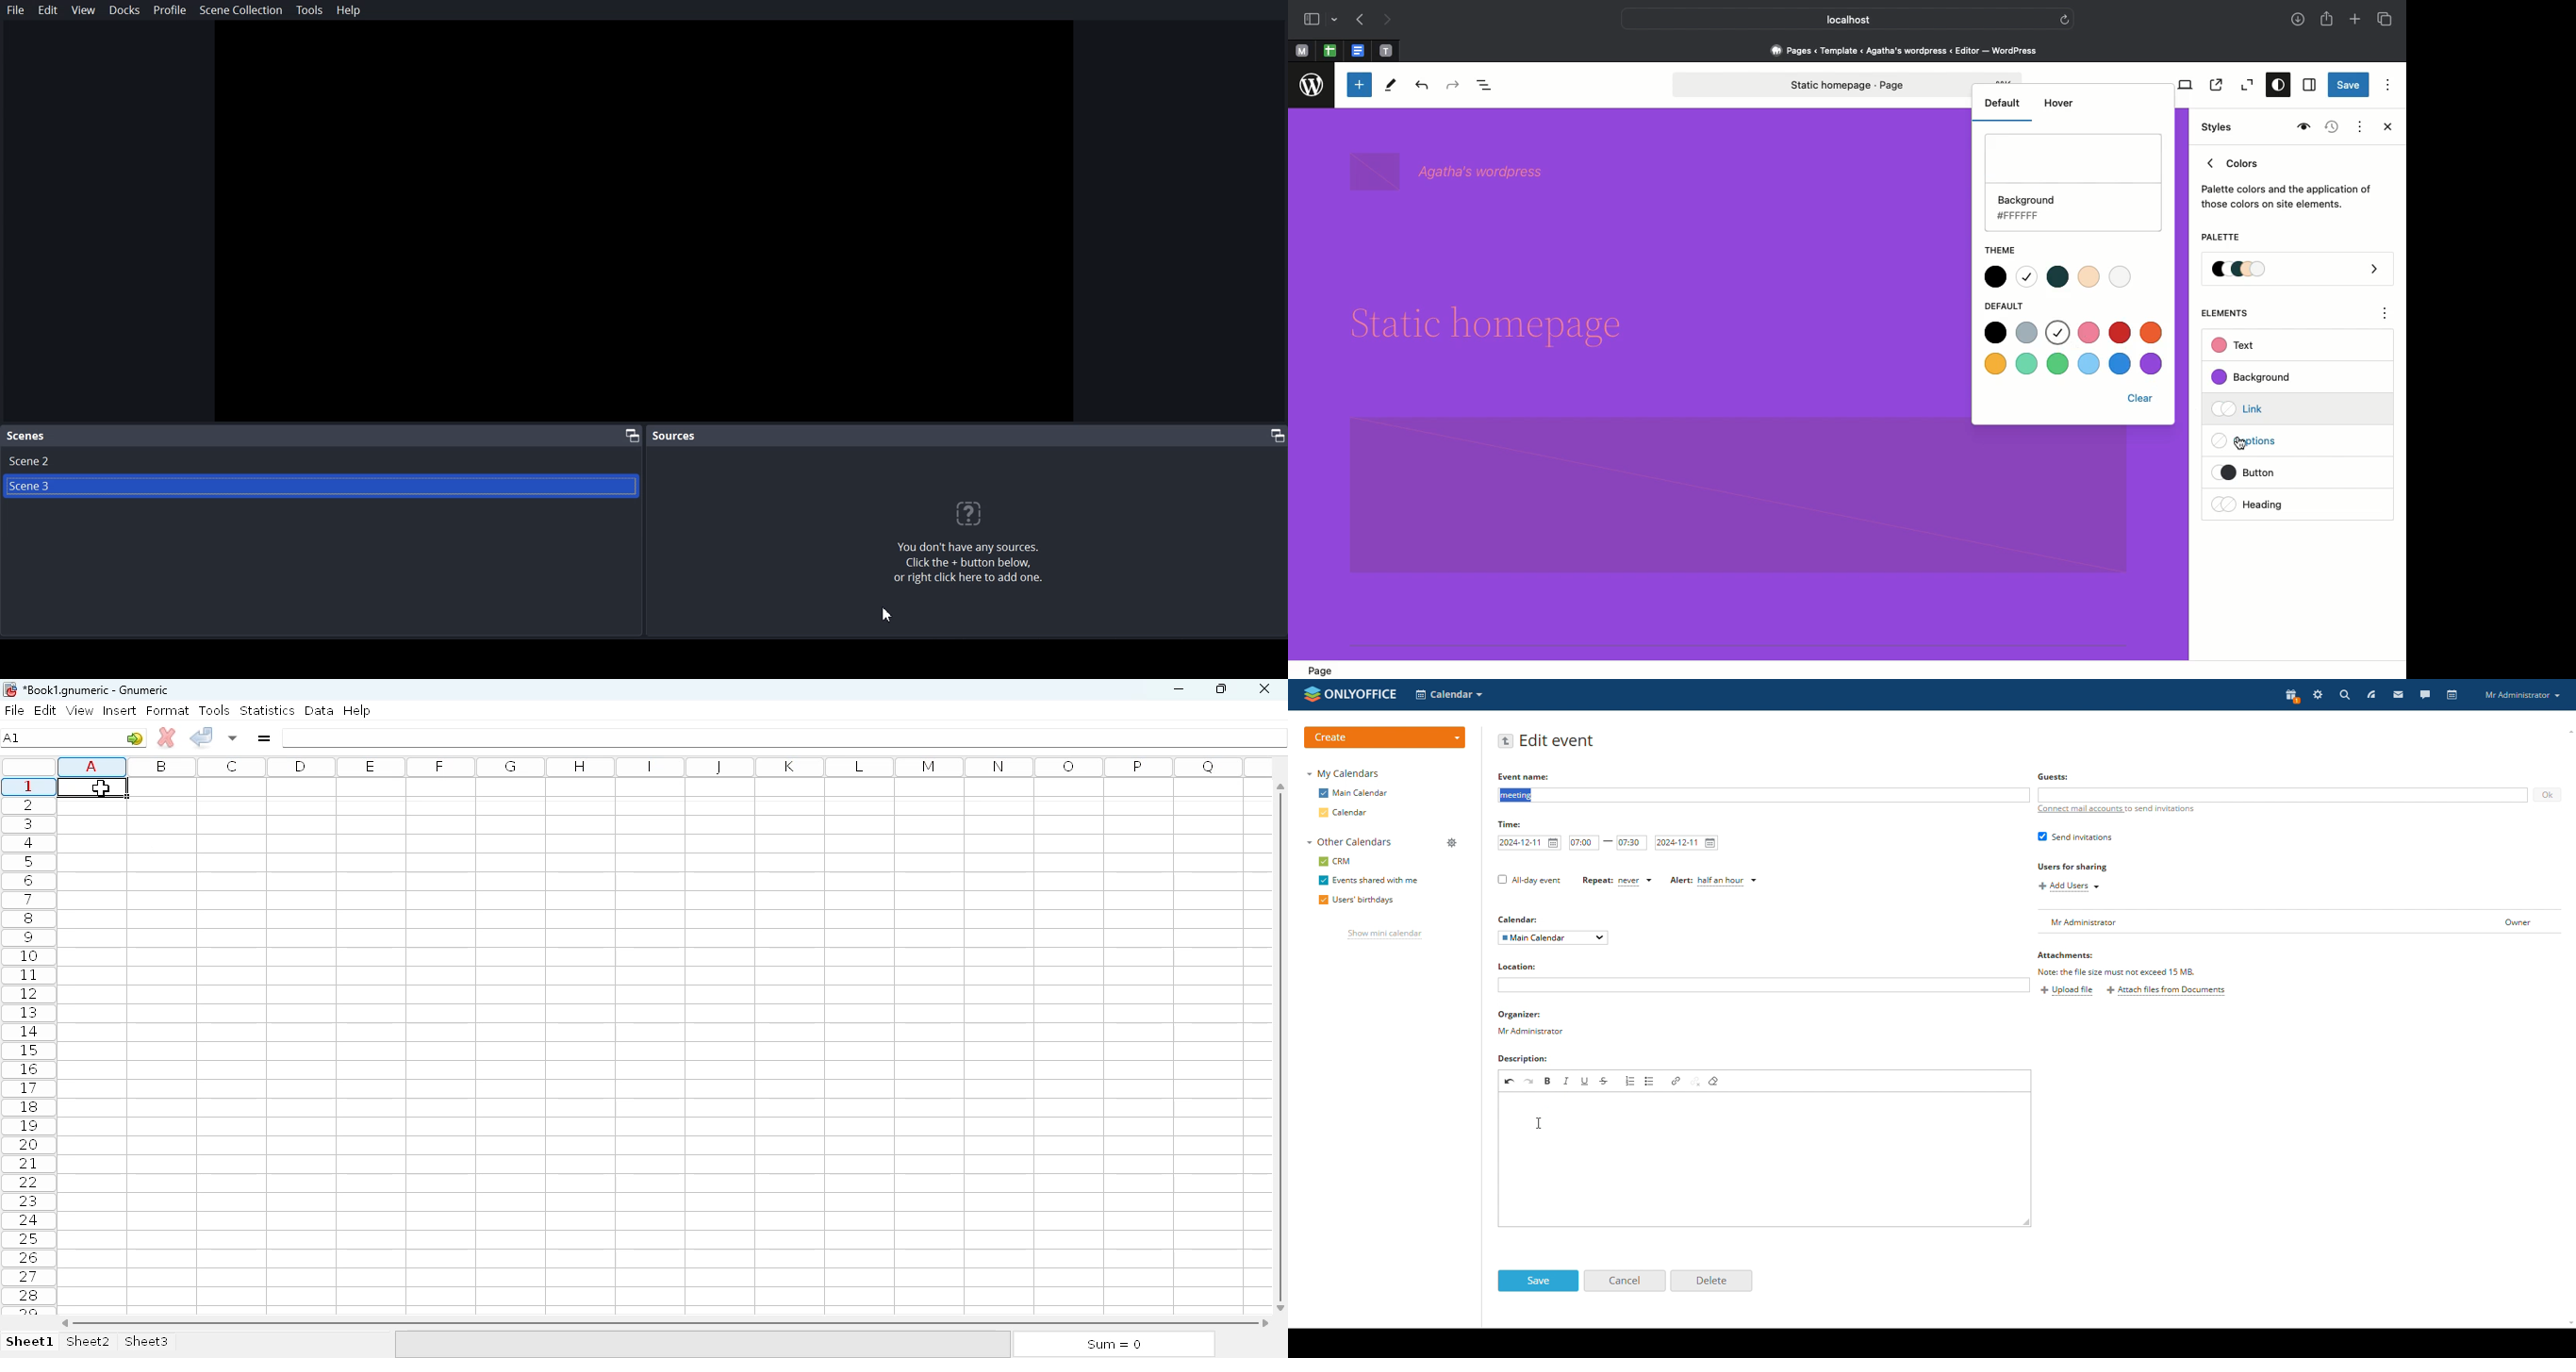  I want to click on other calendars, so click(1349, 842).